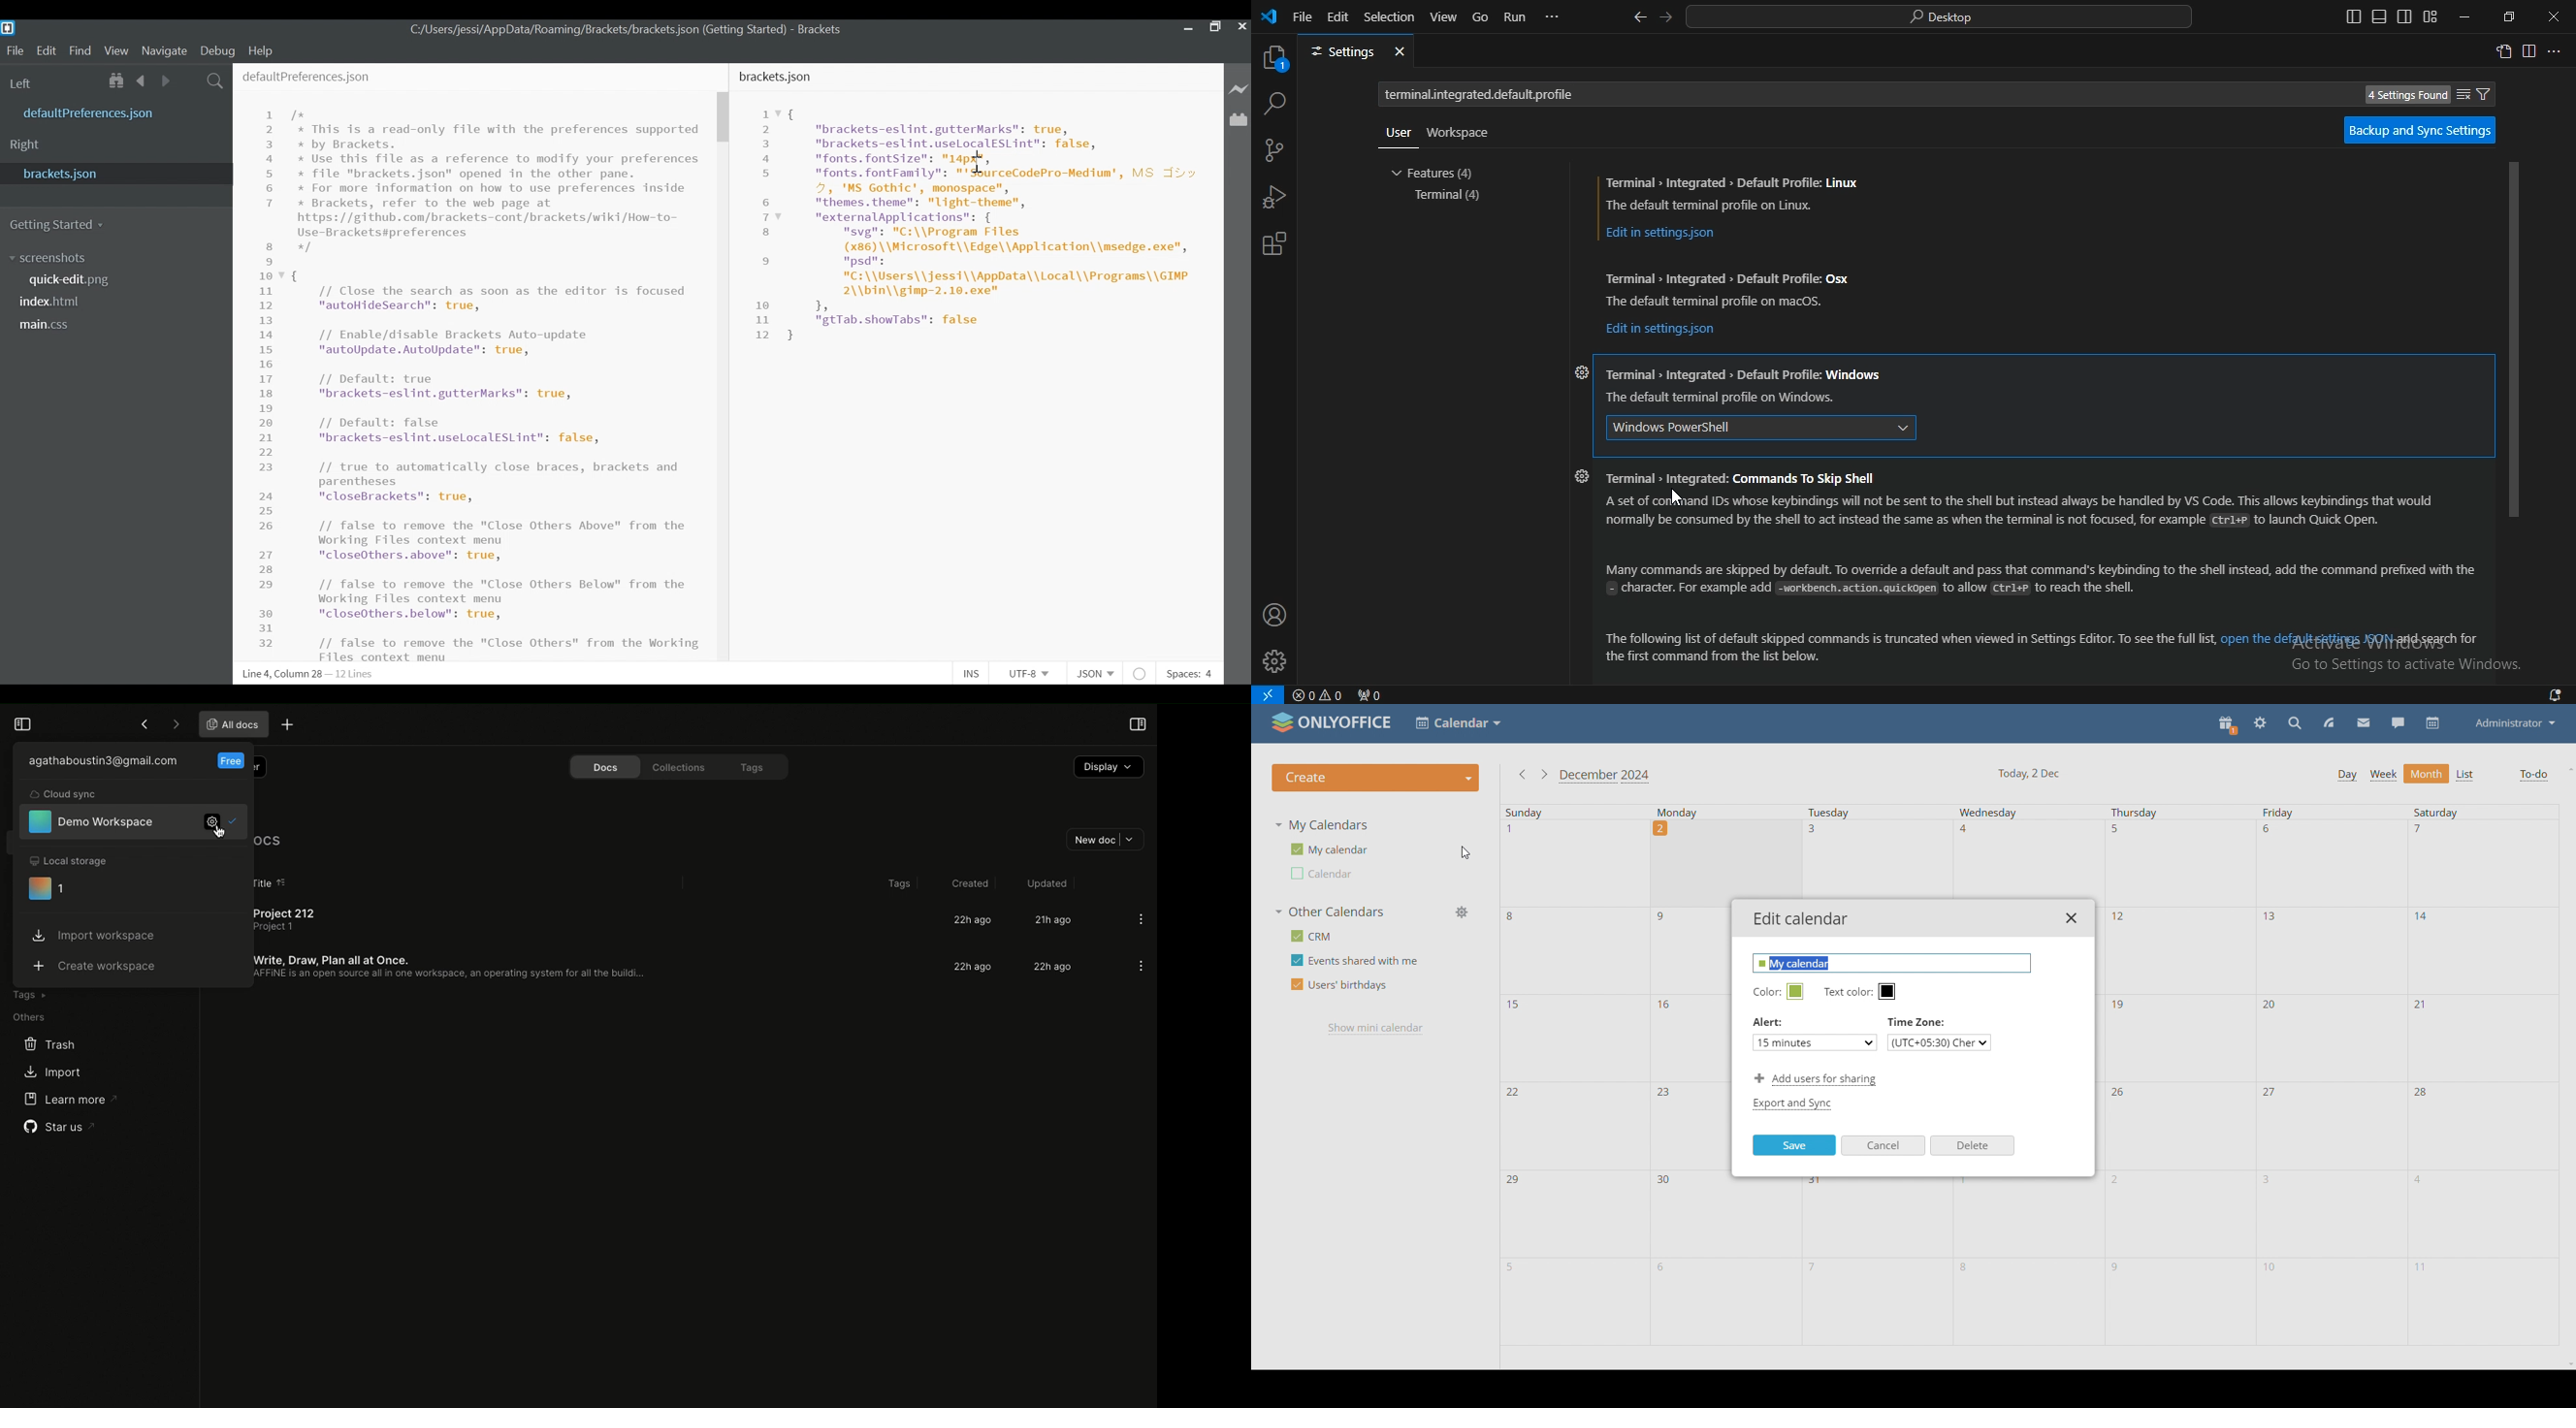 The width and height of the screenshot is (2576, 1428). Describe the element at coordinates (1189, 674) in the screenshot. I see `Spaces` at that location.